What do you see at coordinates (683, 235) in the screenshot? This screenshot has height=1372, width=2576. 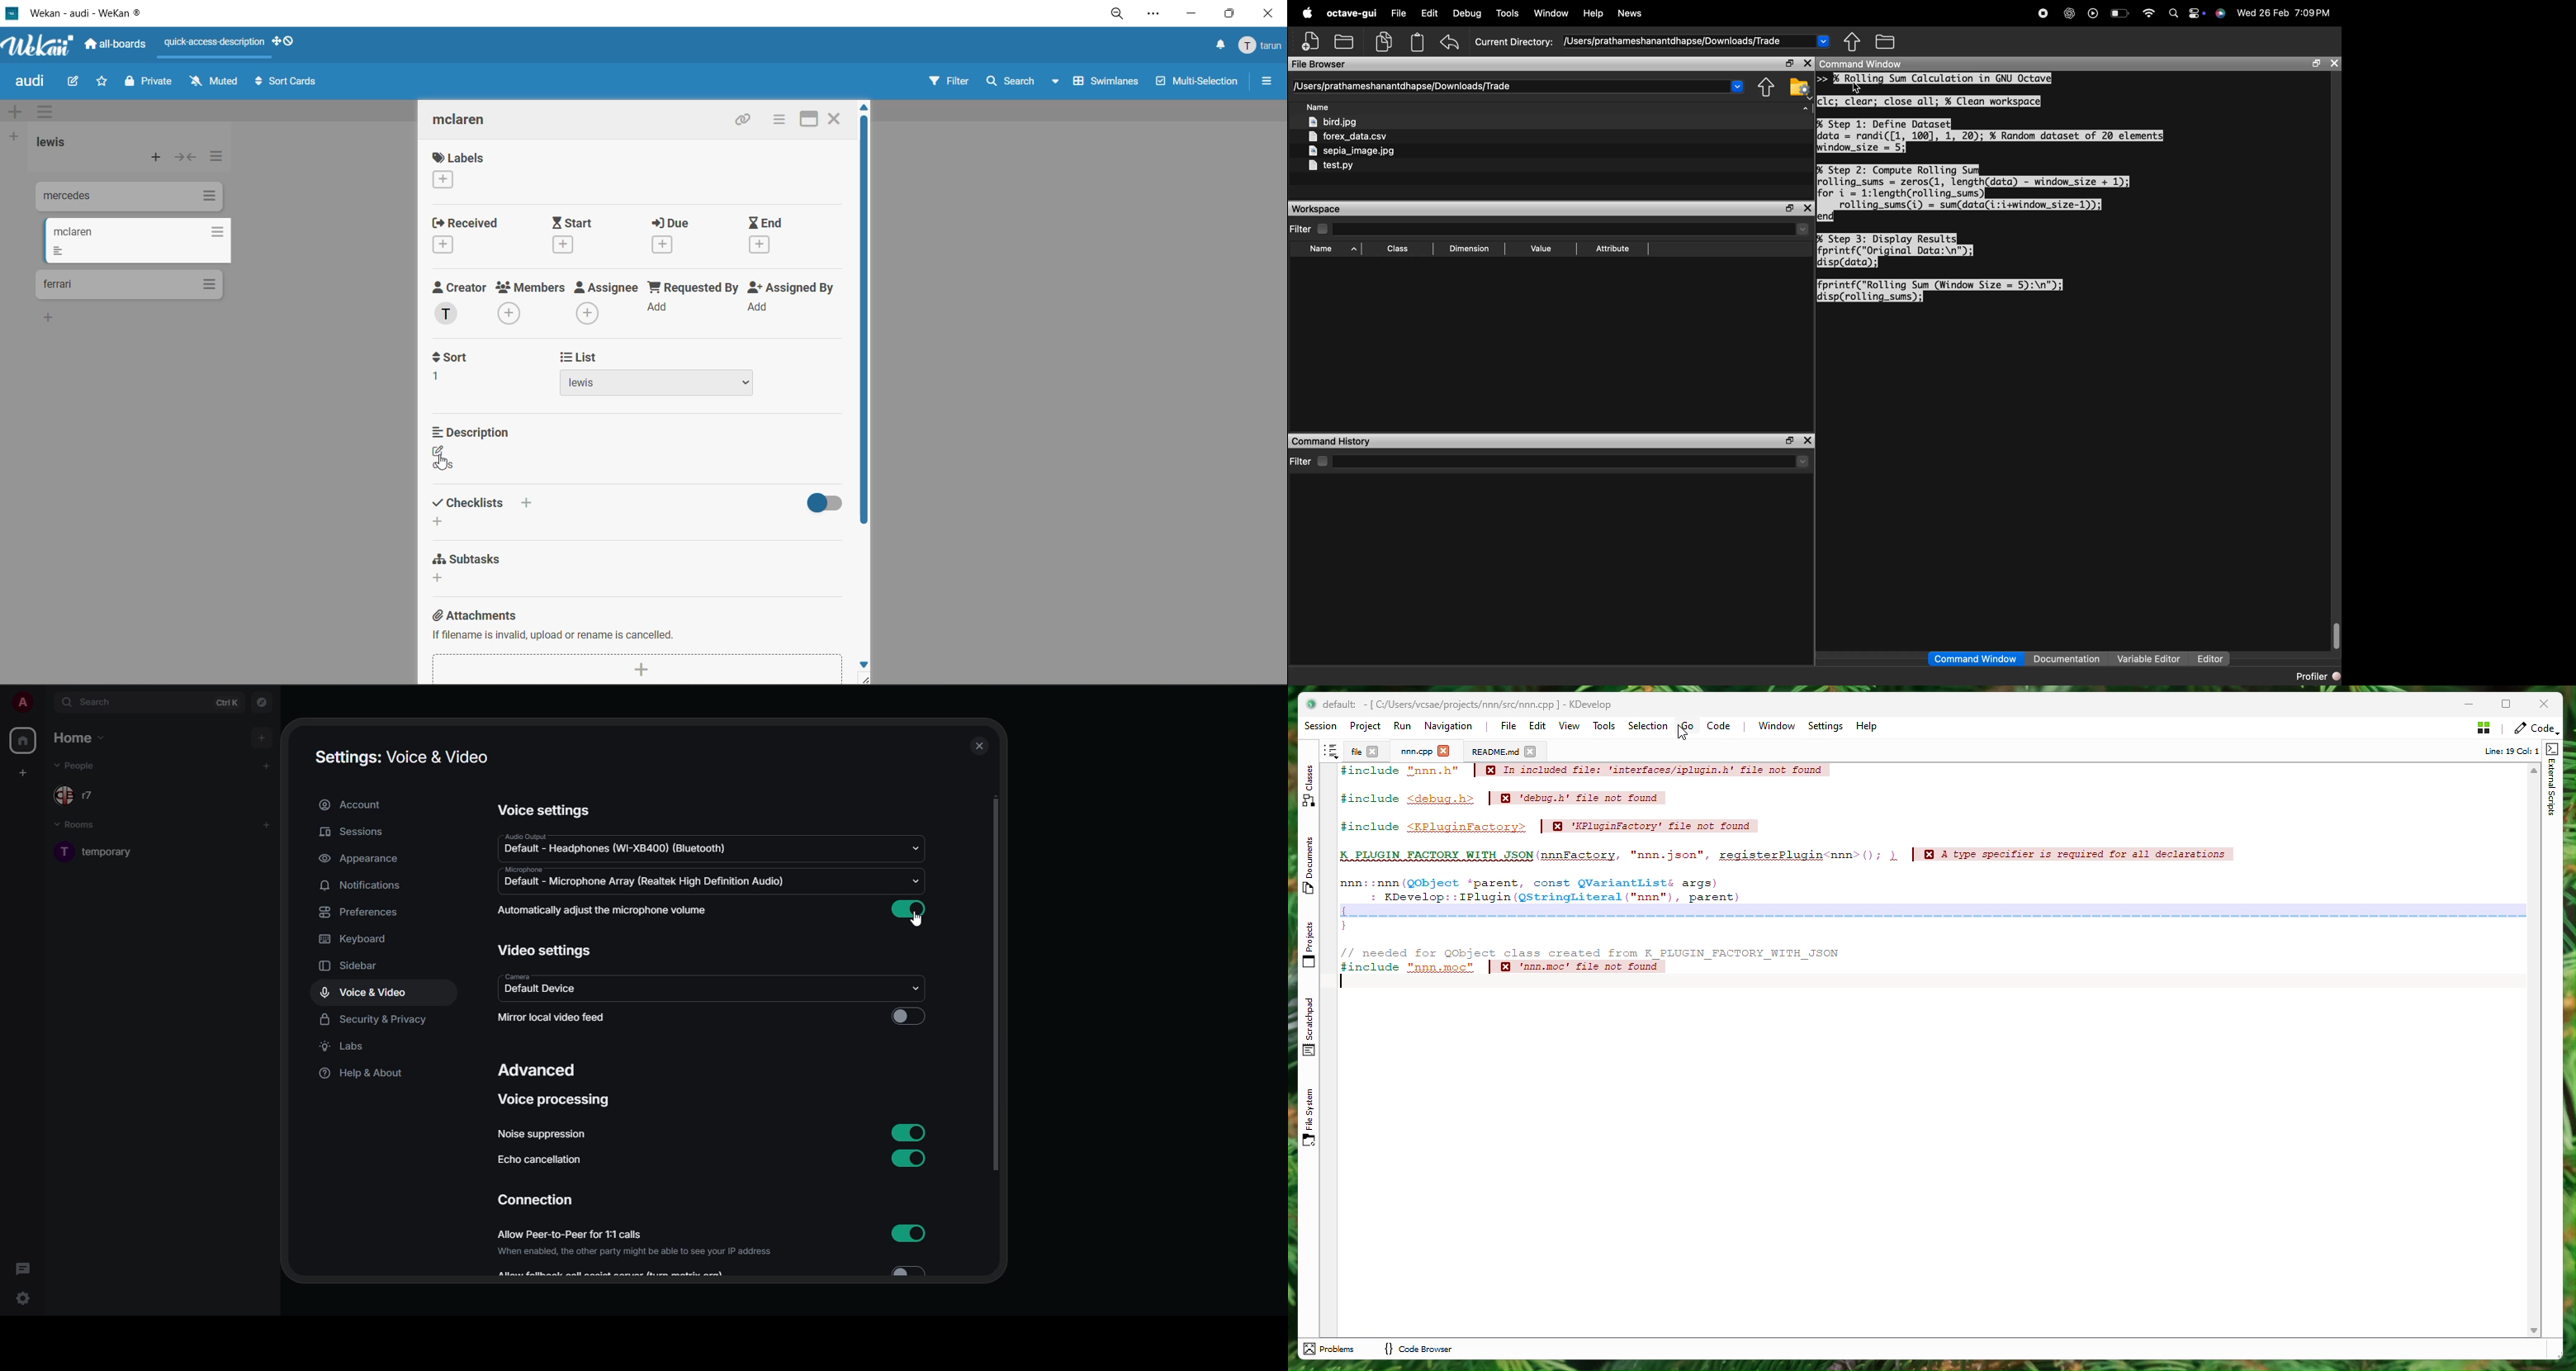 I see `due` at bounding box center [683, 235].